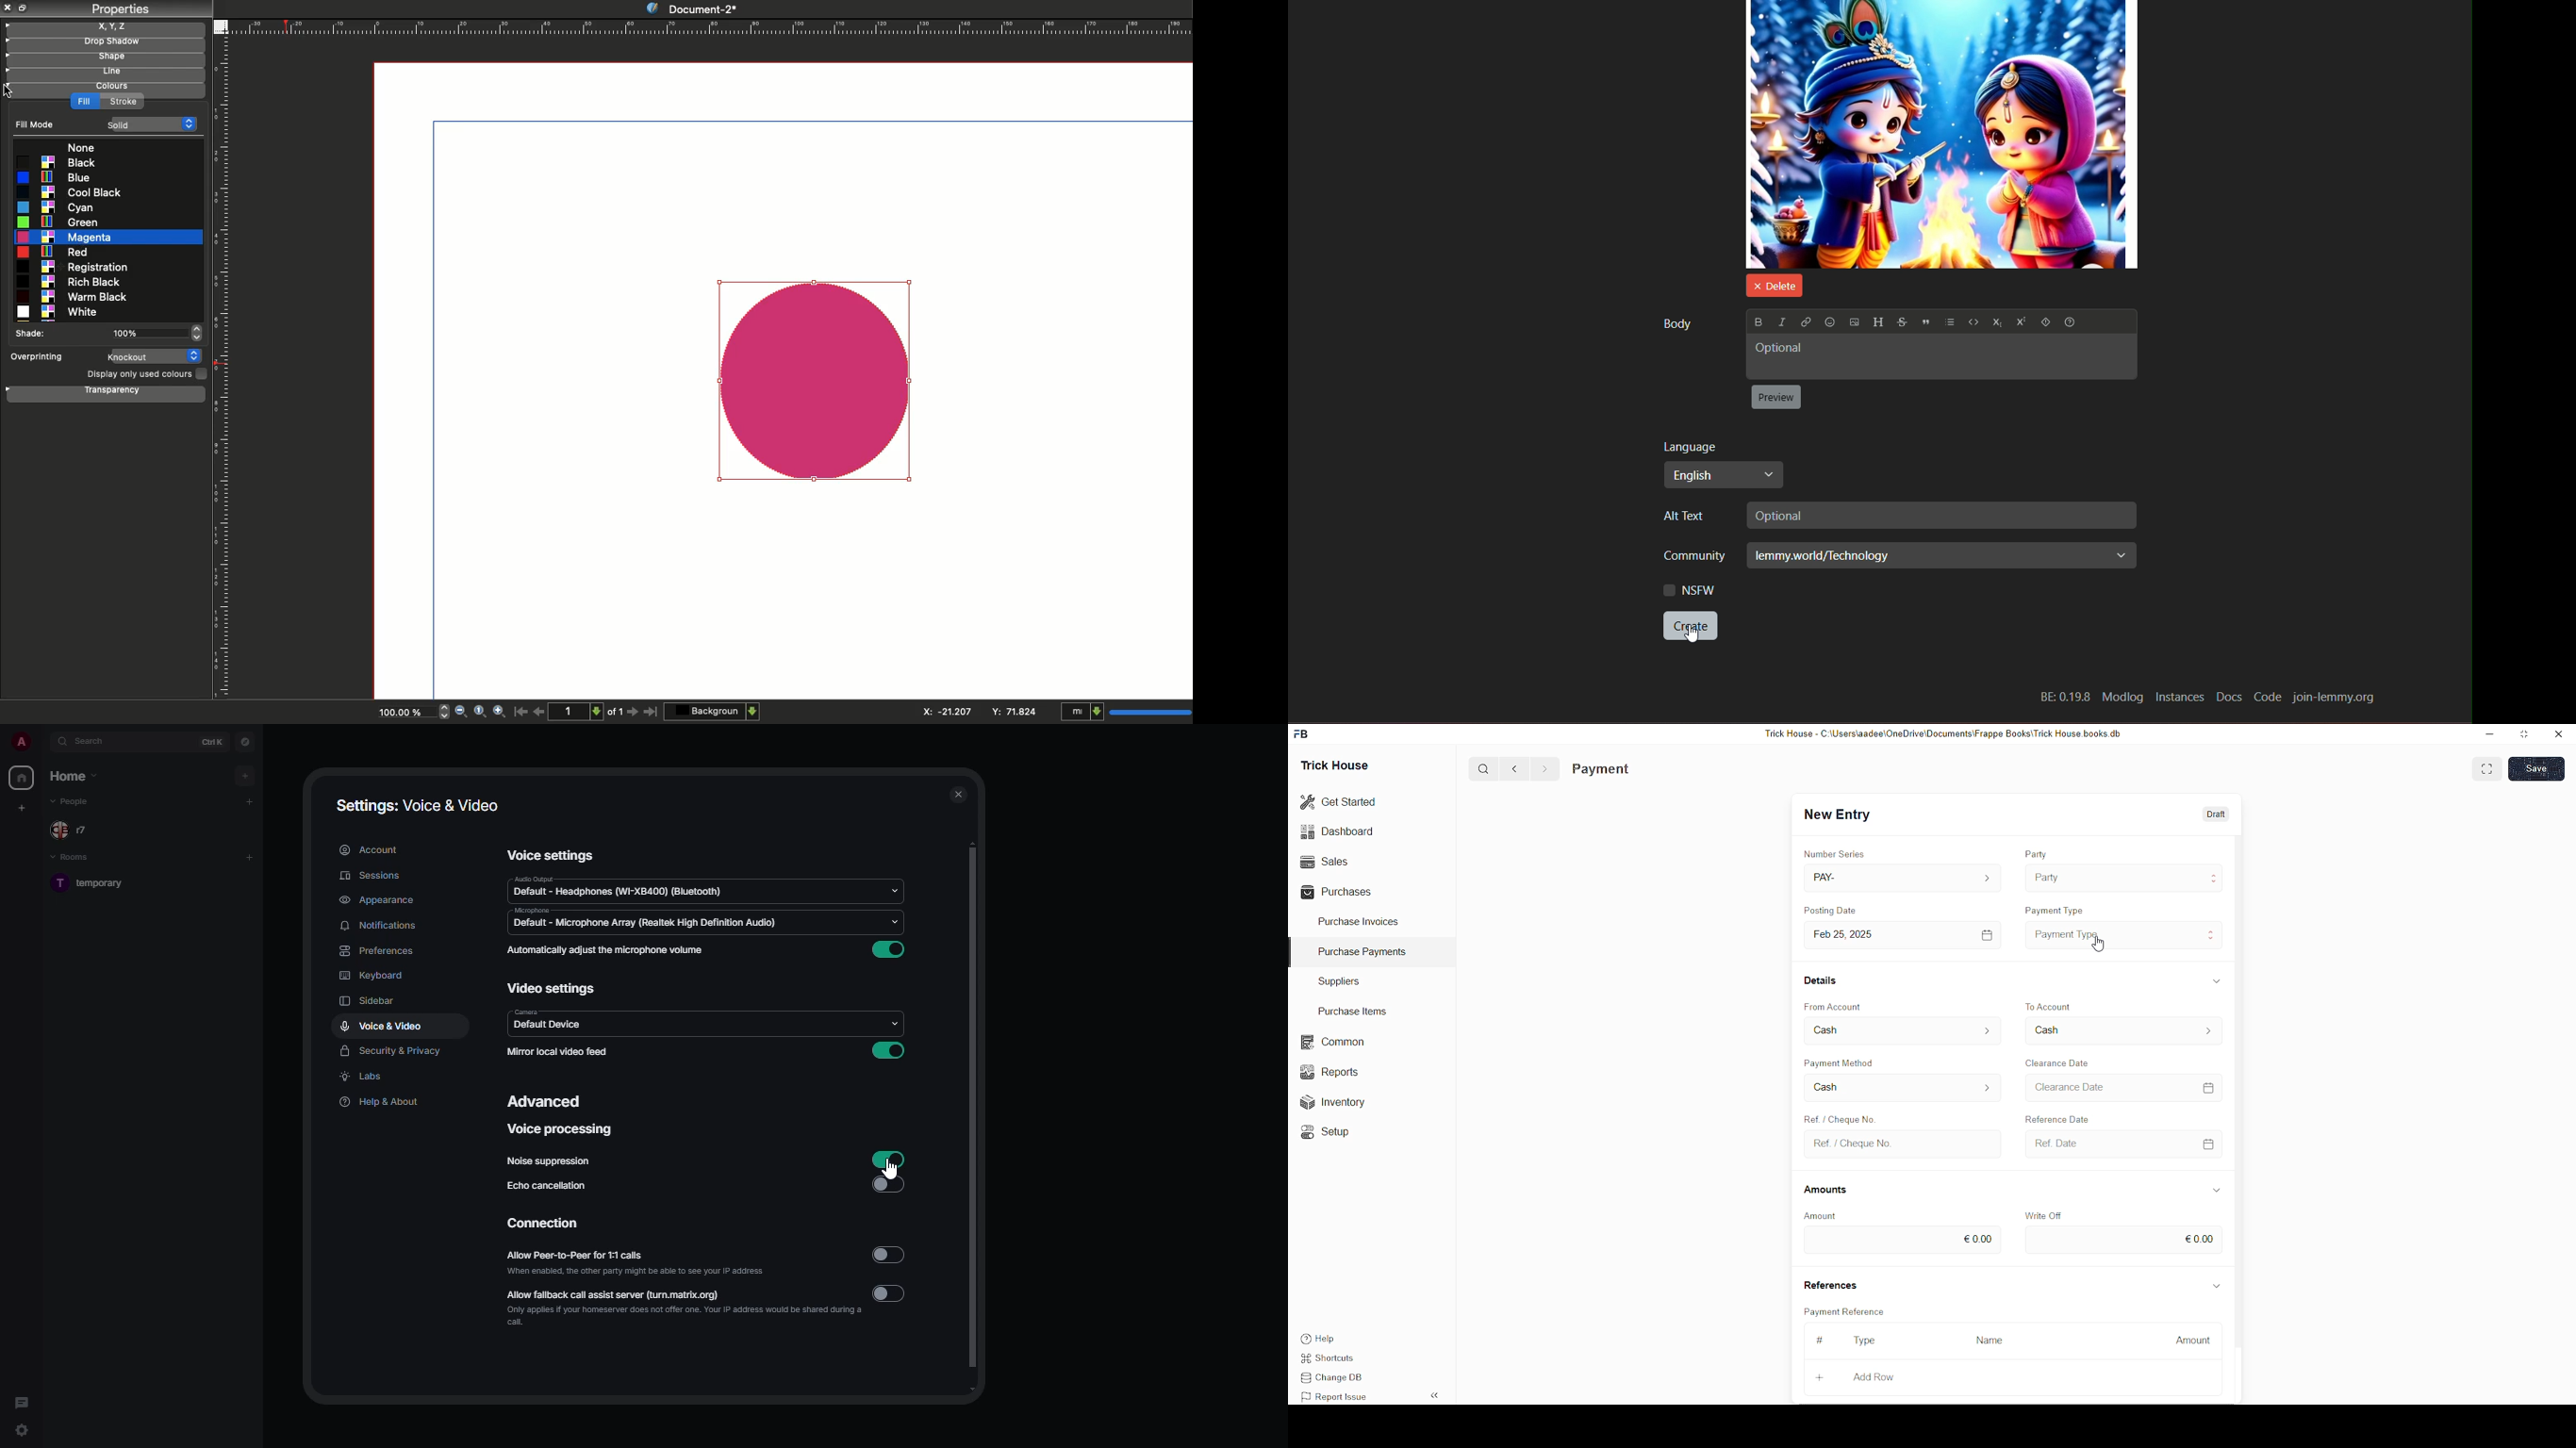 This screenshot has width=2576, height=1456. What do you see at coordinates (63, 313) in the screenshot?
I see `White` at bounding box center [63, 313].